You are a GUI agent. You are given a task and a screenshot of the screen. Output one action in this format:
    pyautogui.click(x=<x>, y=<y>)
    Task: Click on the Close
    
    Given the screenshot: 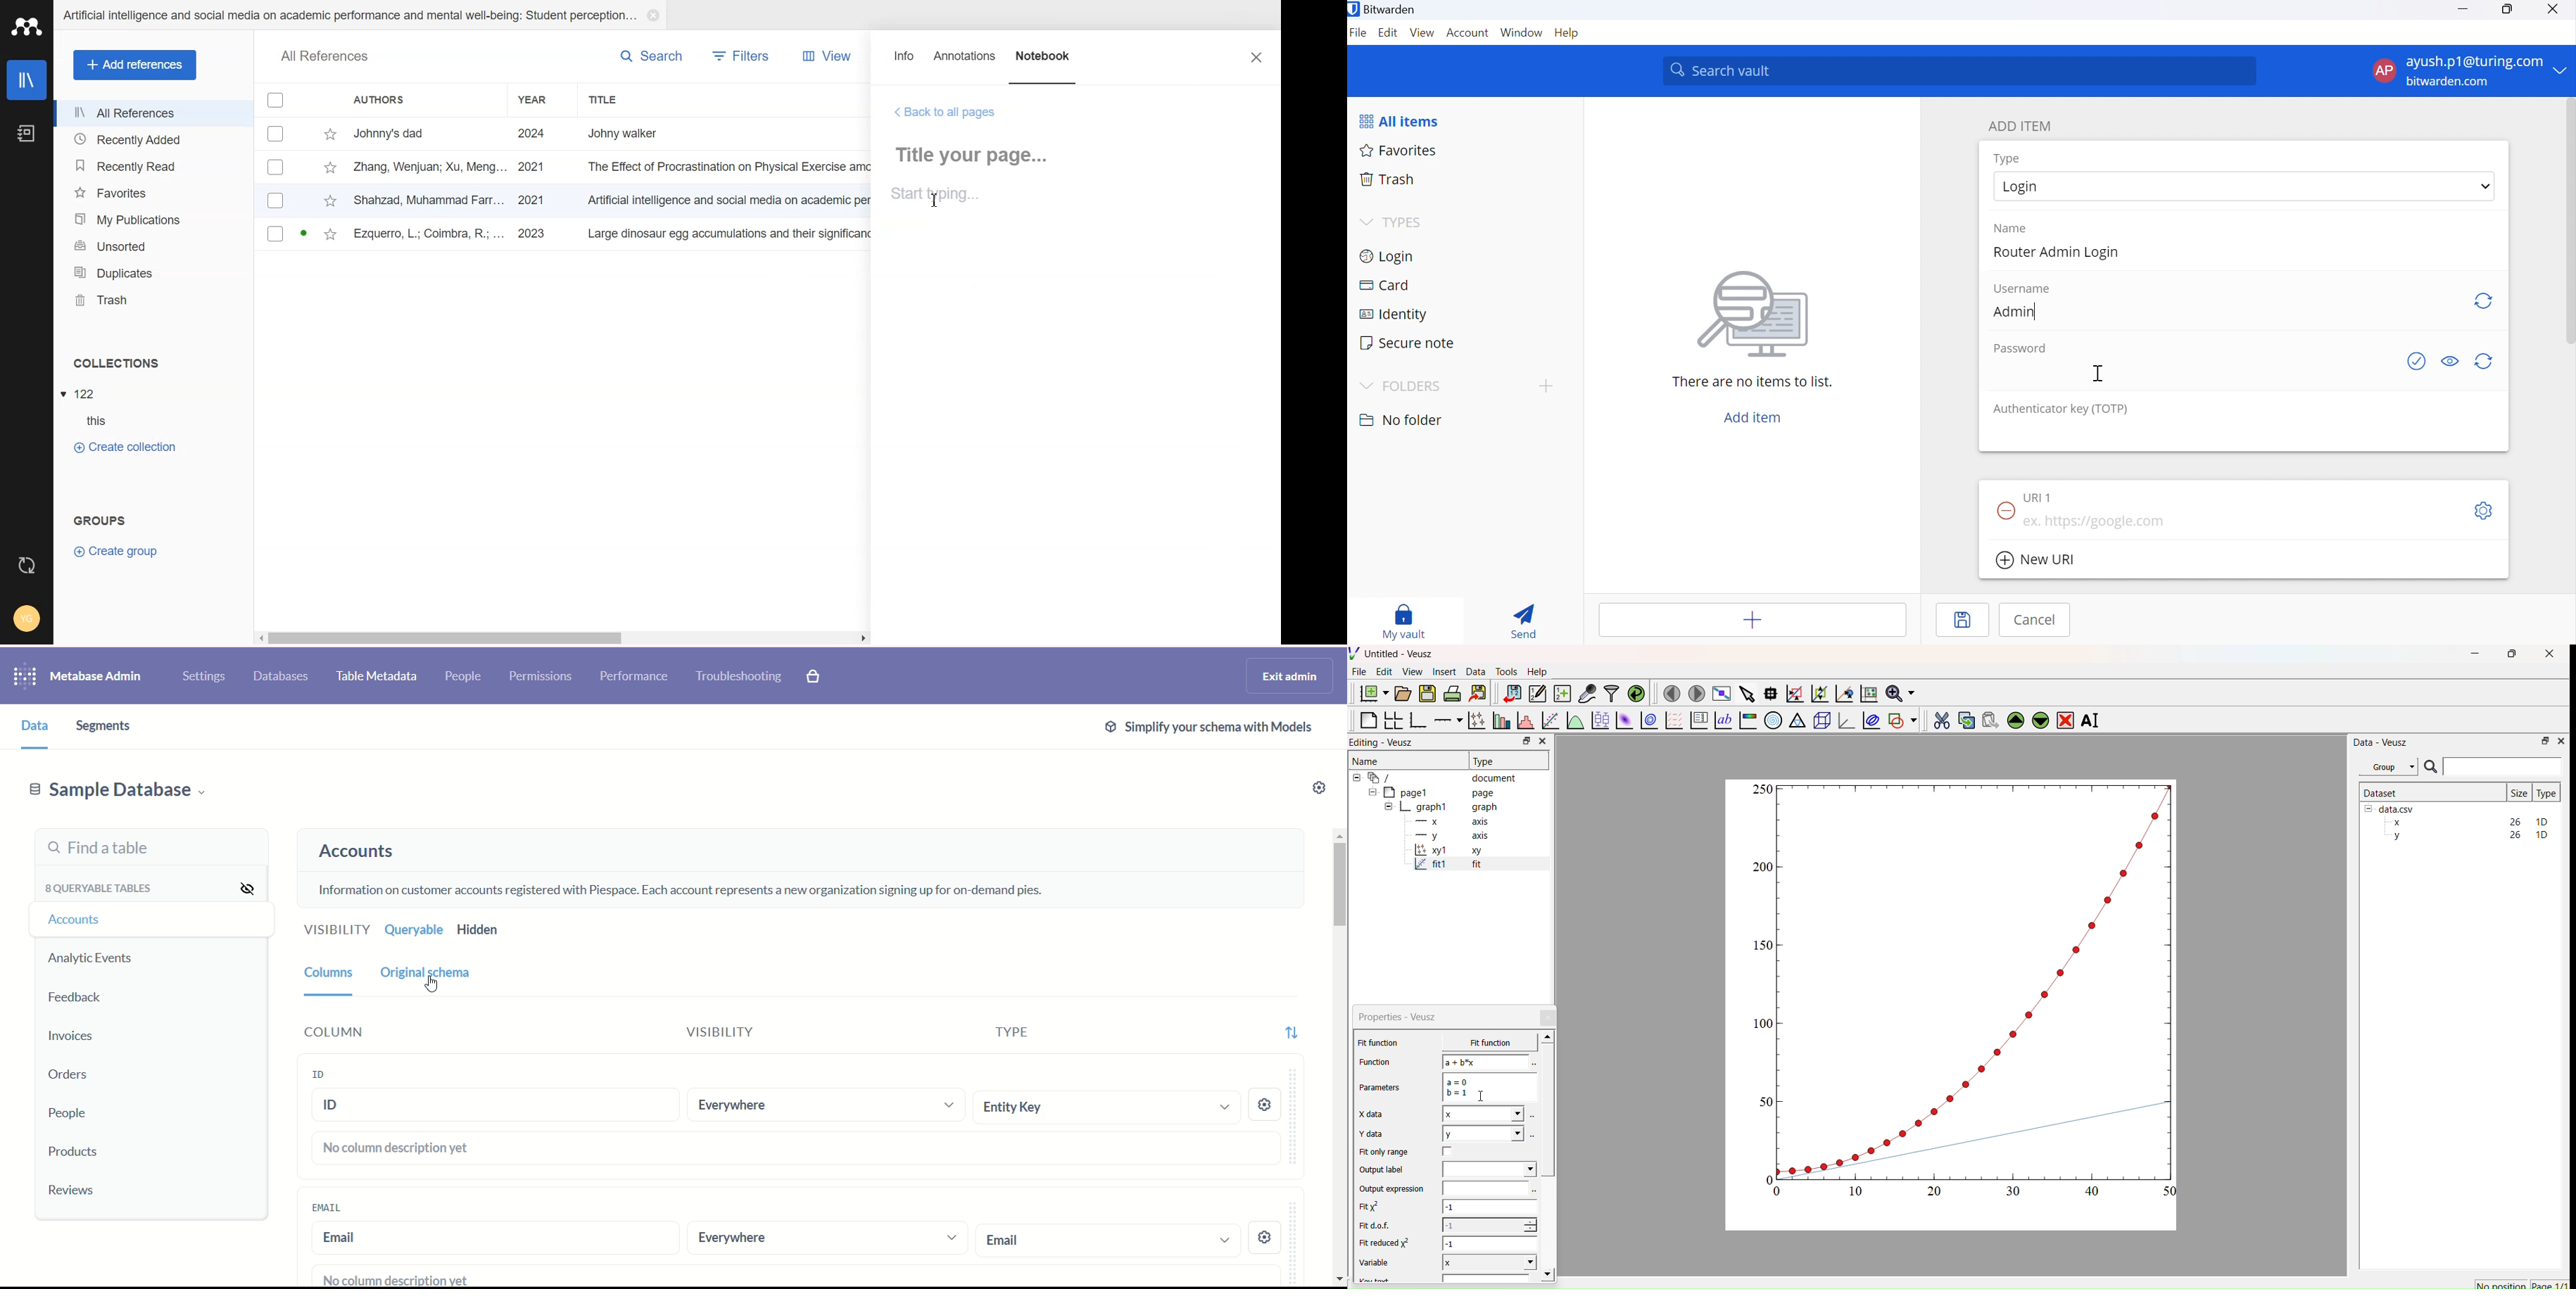 What is the action you would take?
    pyautogui.click(x=653, y=15)
    